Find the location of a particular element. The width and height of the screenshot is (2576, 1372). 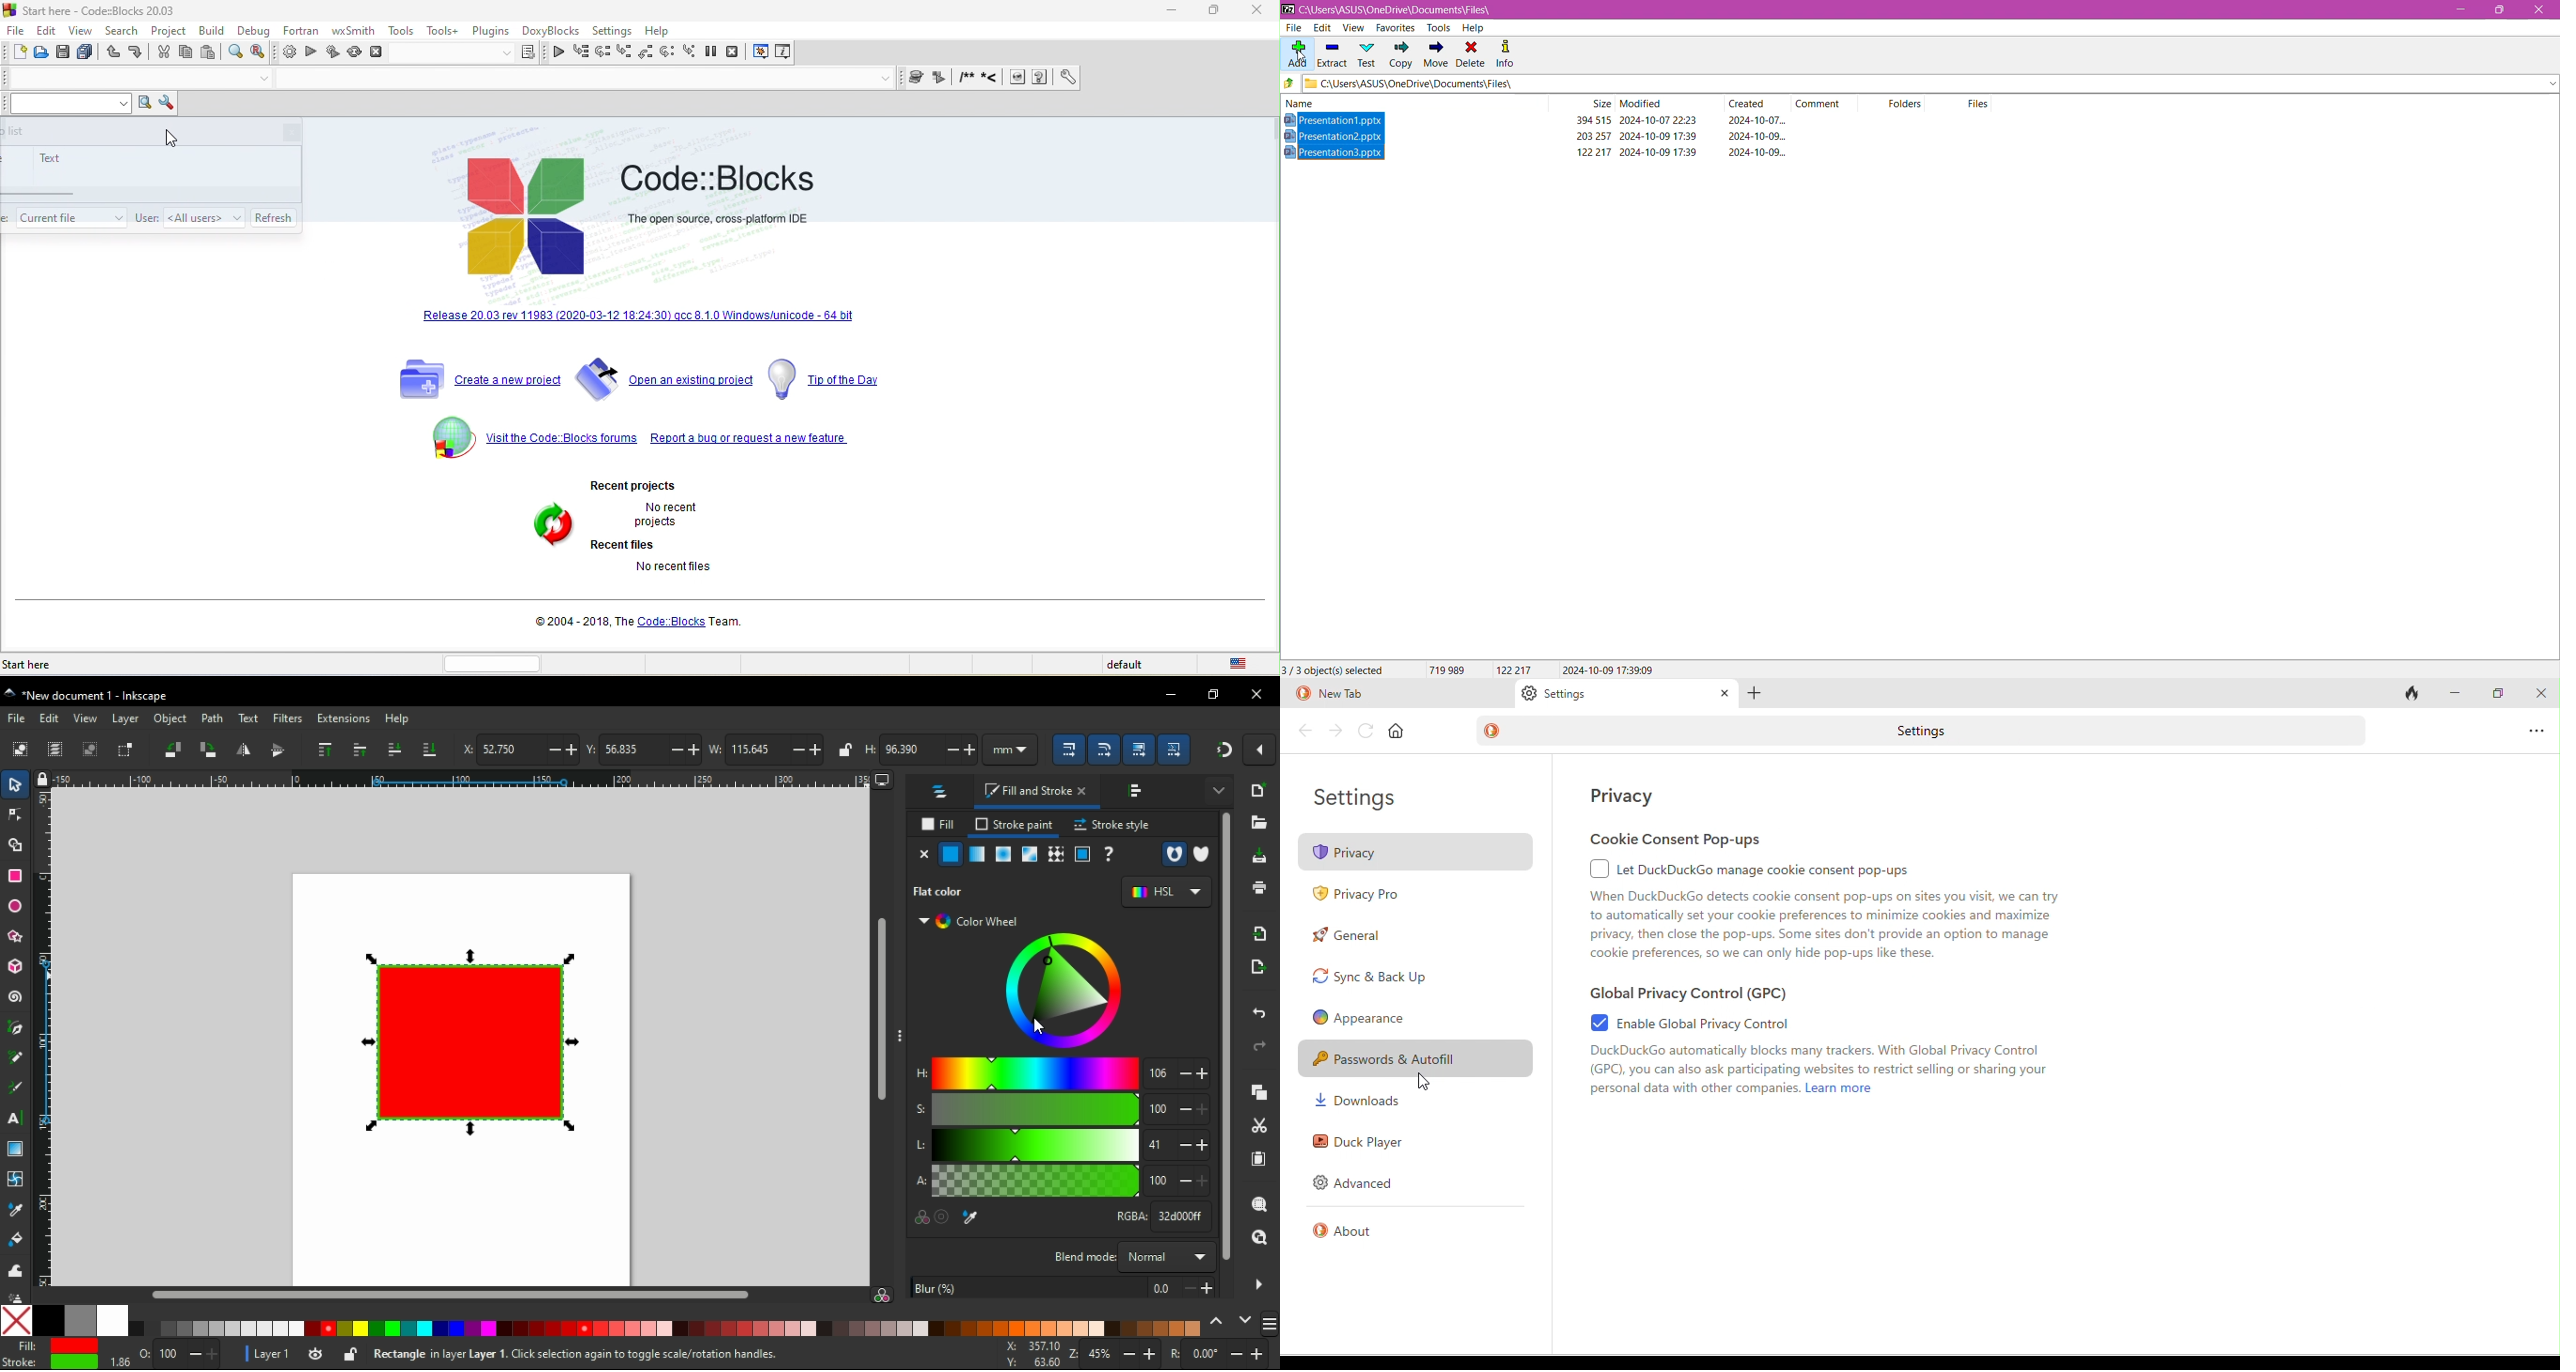

select is located at coordinates (15, 784).